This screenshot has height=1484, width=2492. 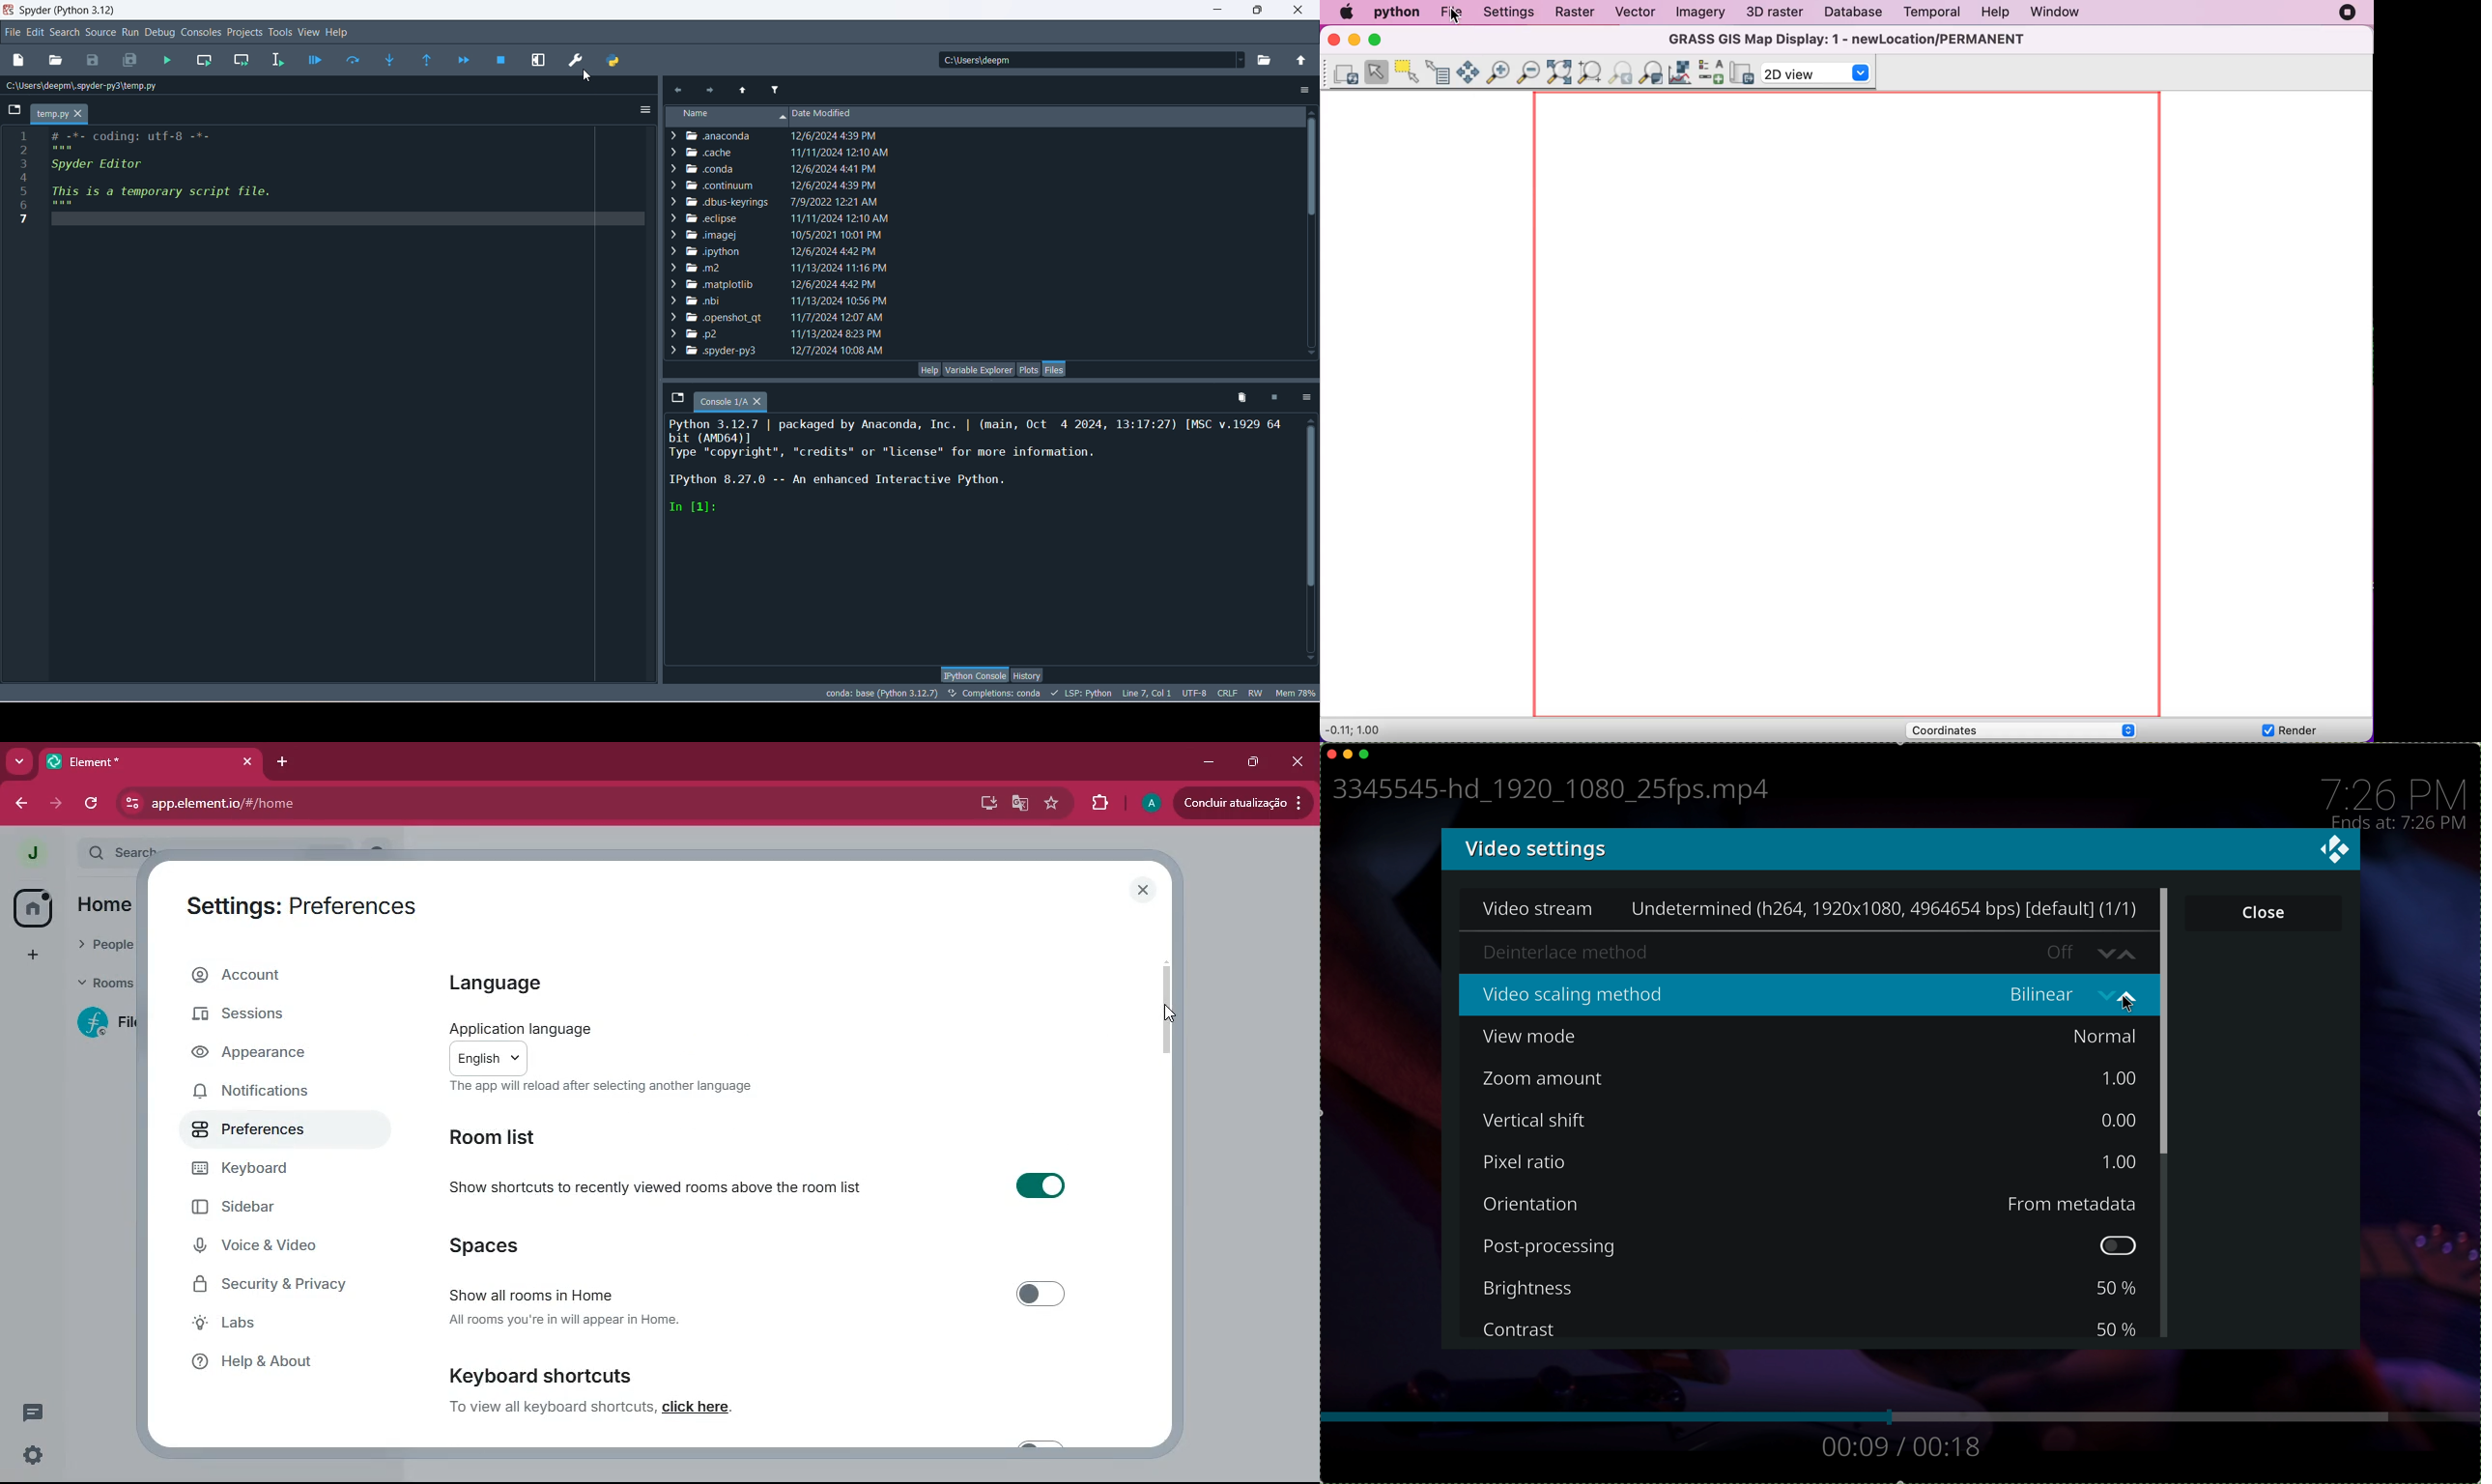 I want to click on close, so click(x=1143, y=890).